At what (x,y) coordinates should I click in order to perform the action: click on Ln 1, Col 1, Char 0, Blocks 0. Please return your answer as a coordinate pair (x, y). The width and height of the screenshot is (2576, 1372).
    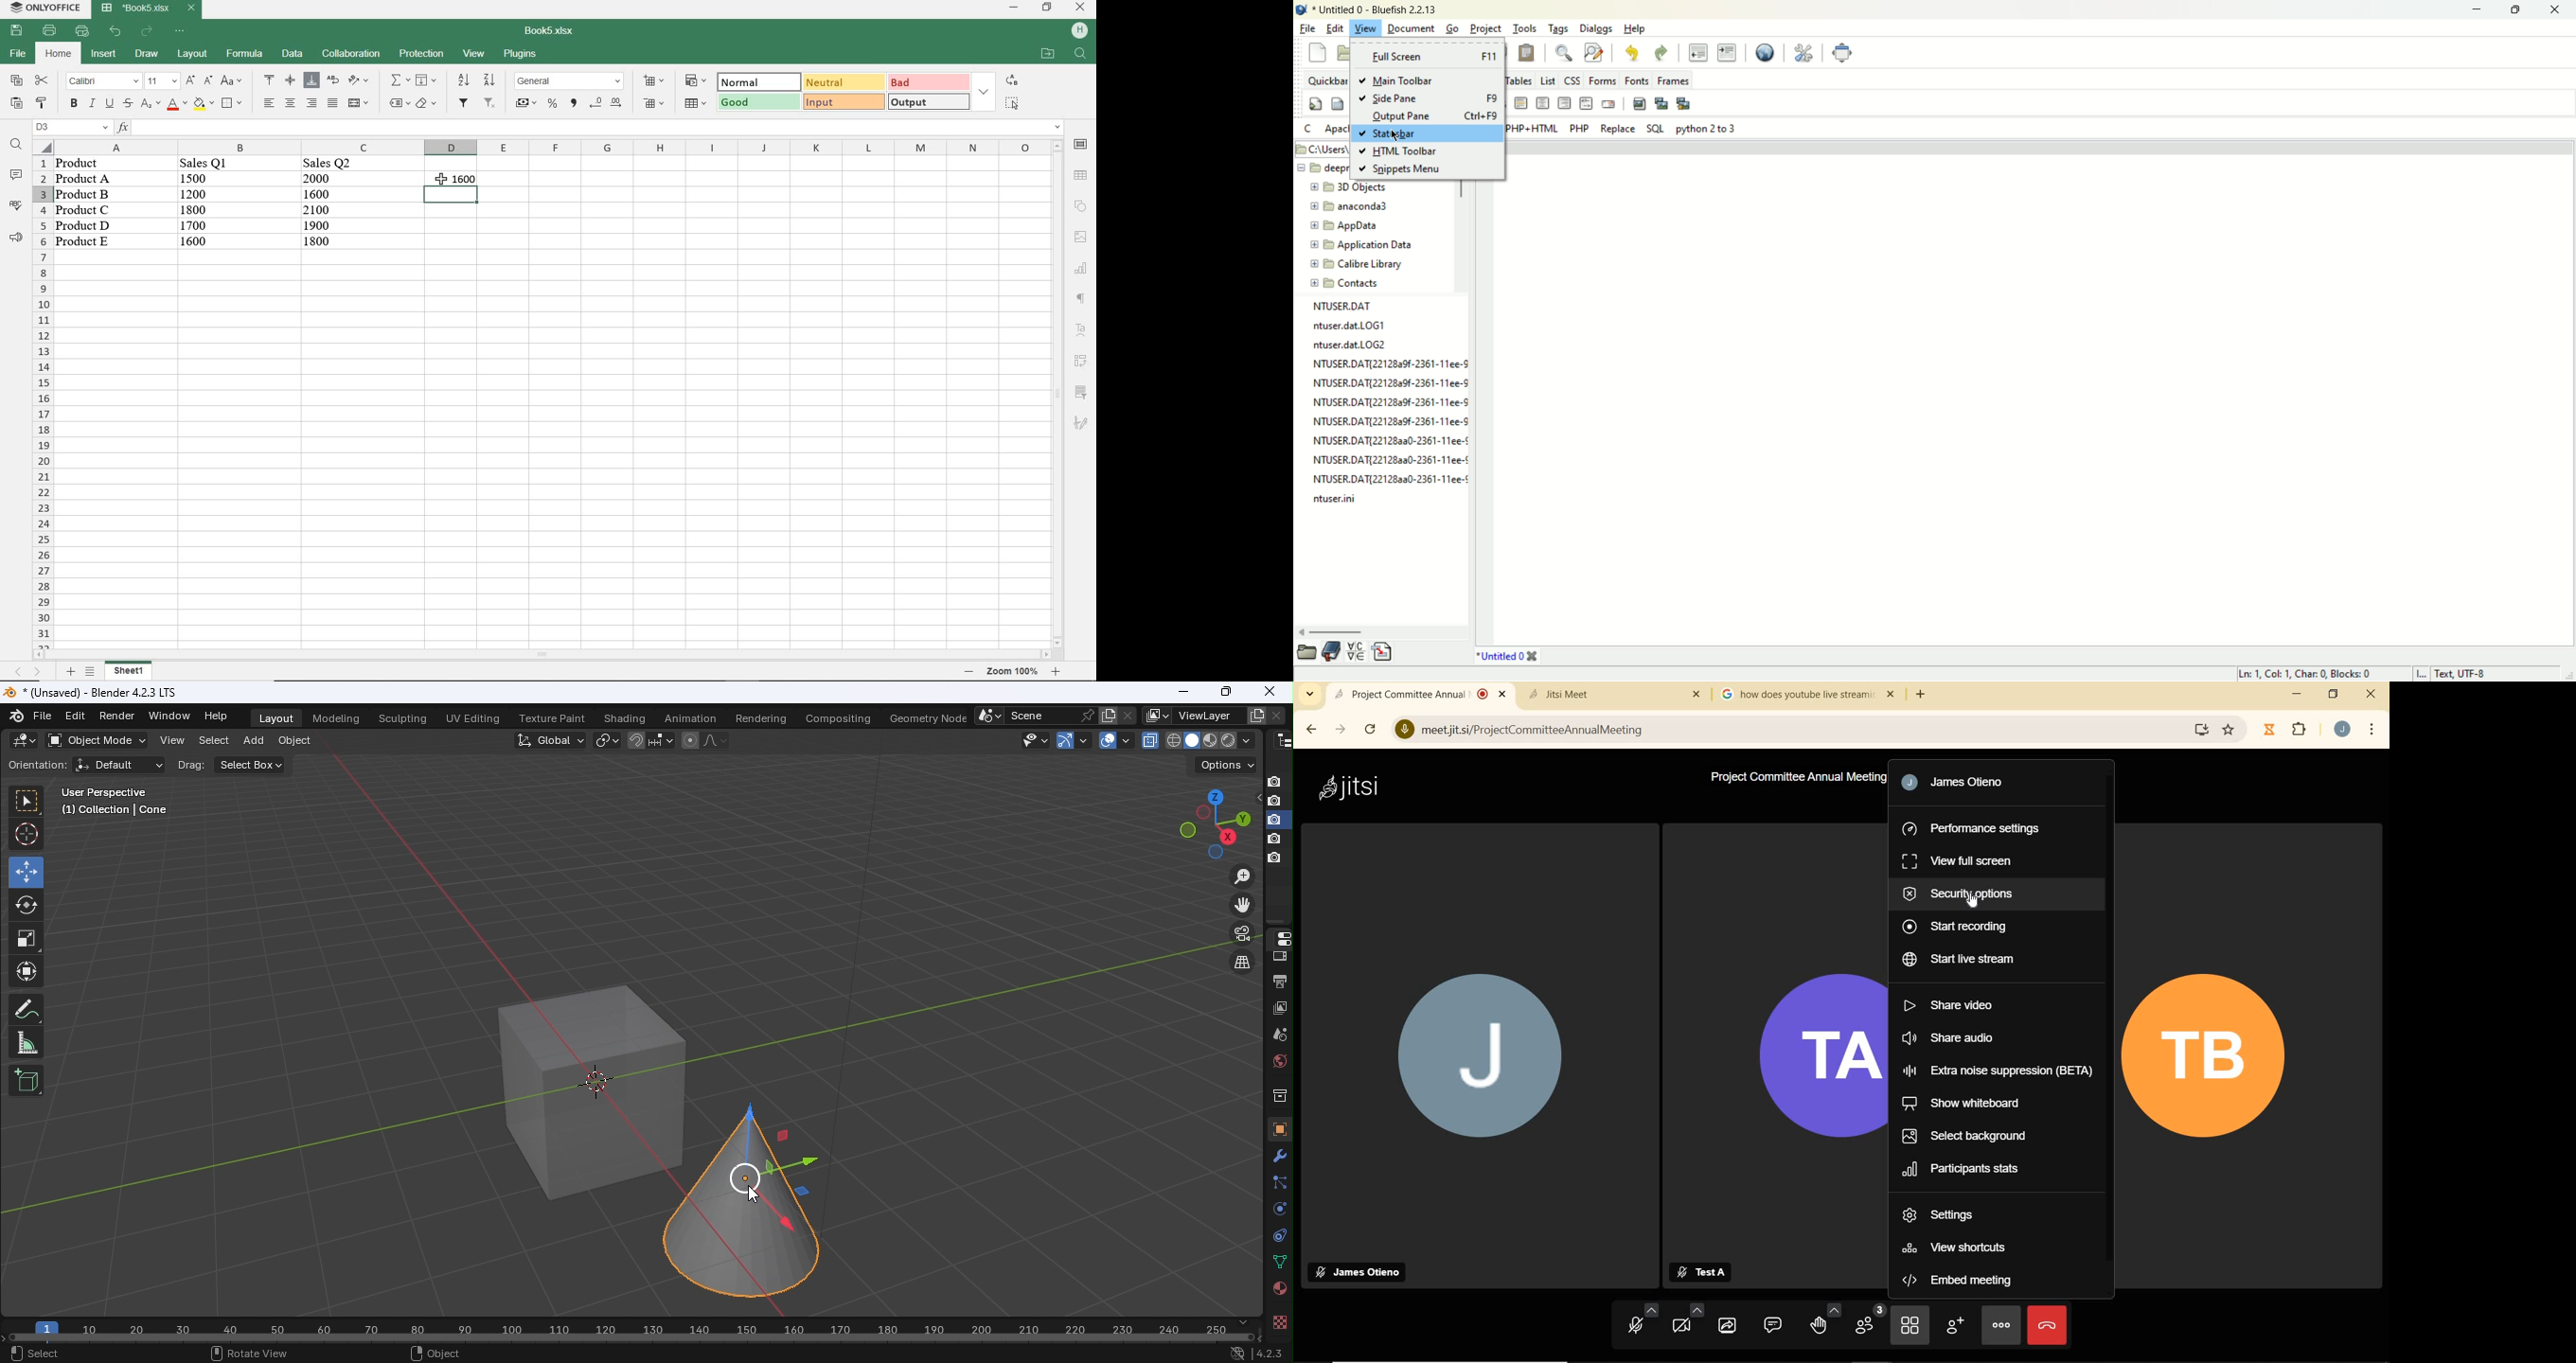
    Looking at the image, I should click on (2310, 674).